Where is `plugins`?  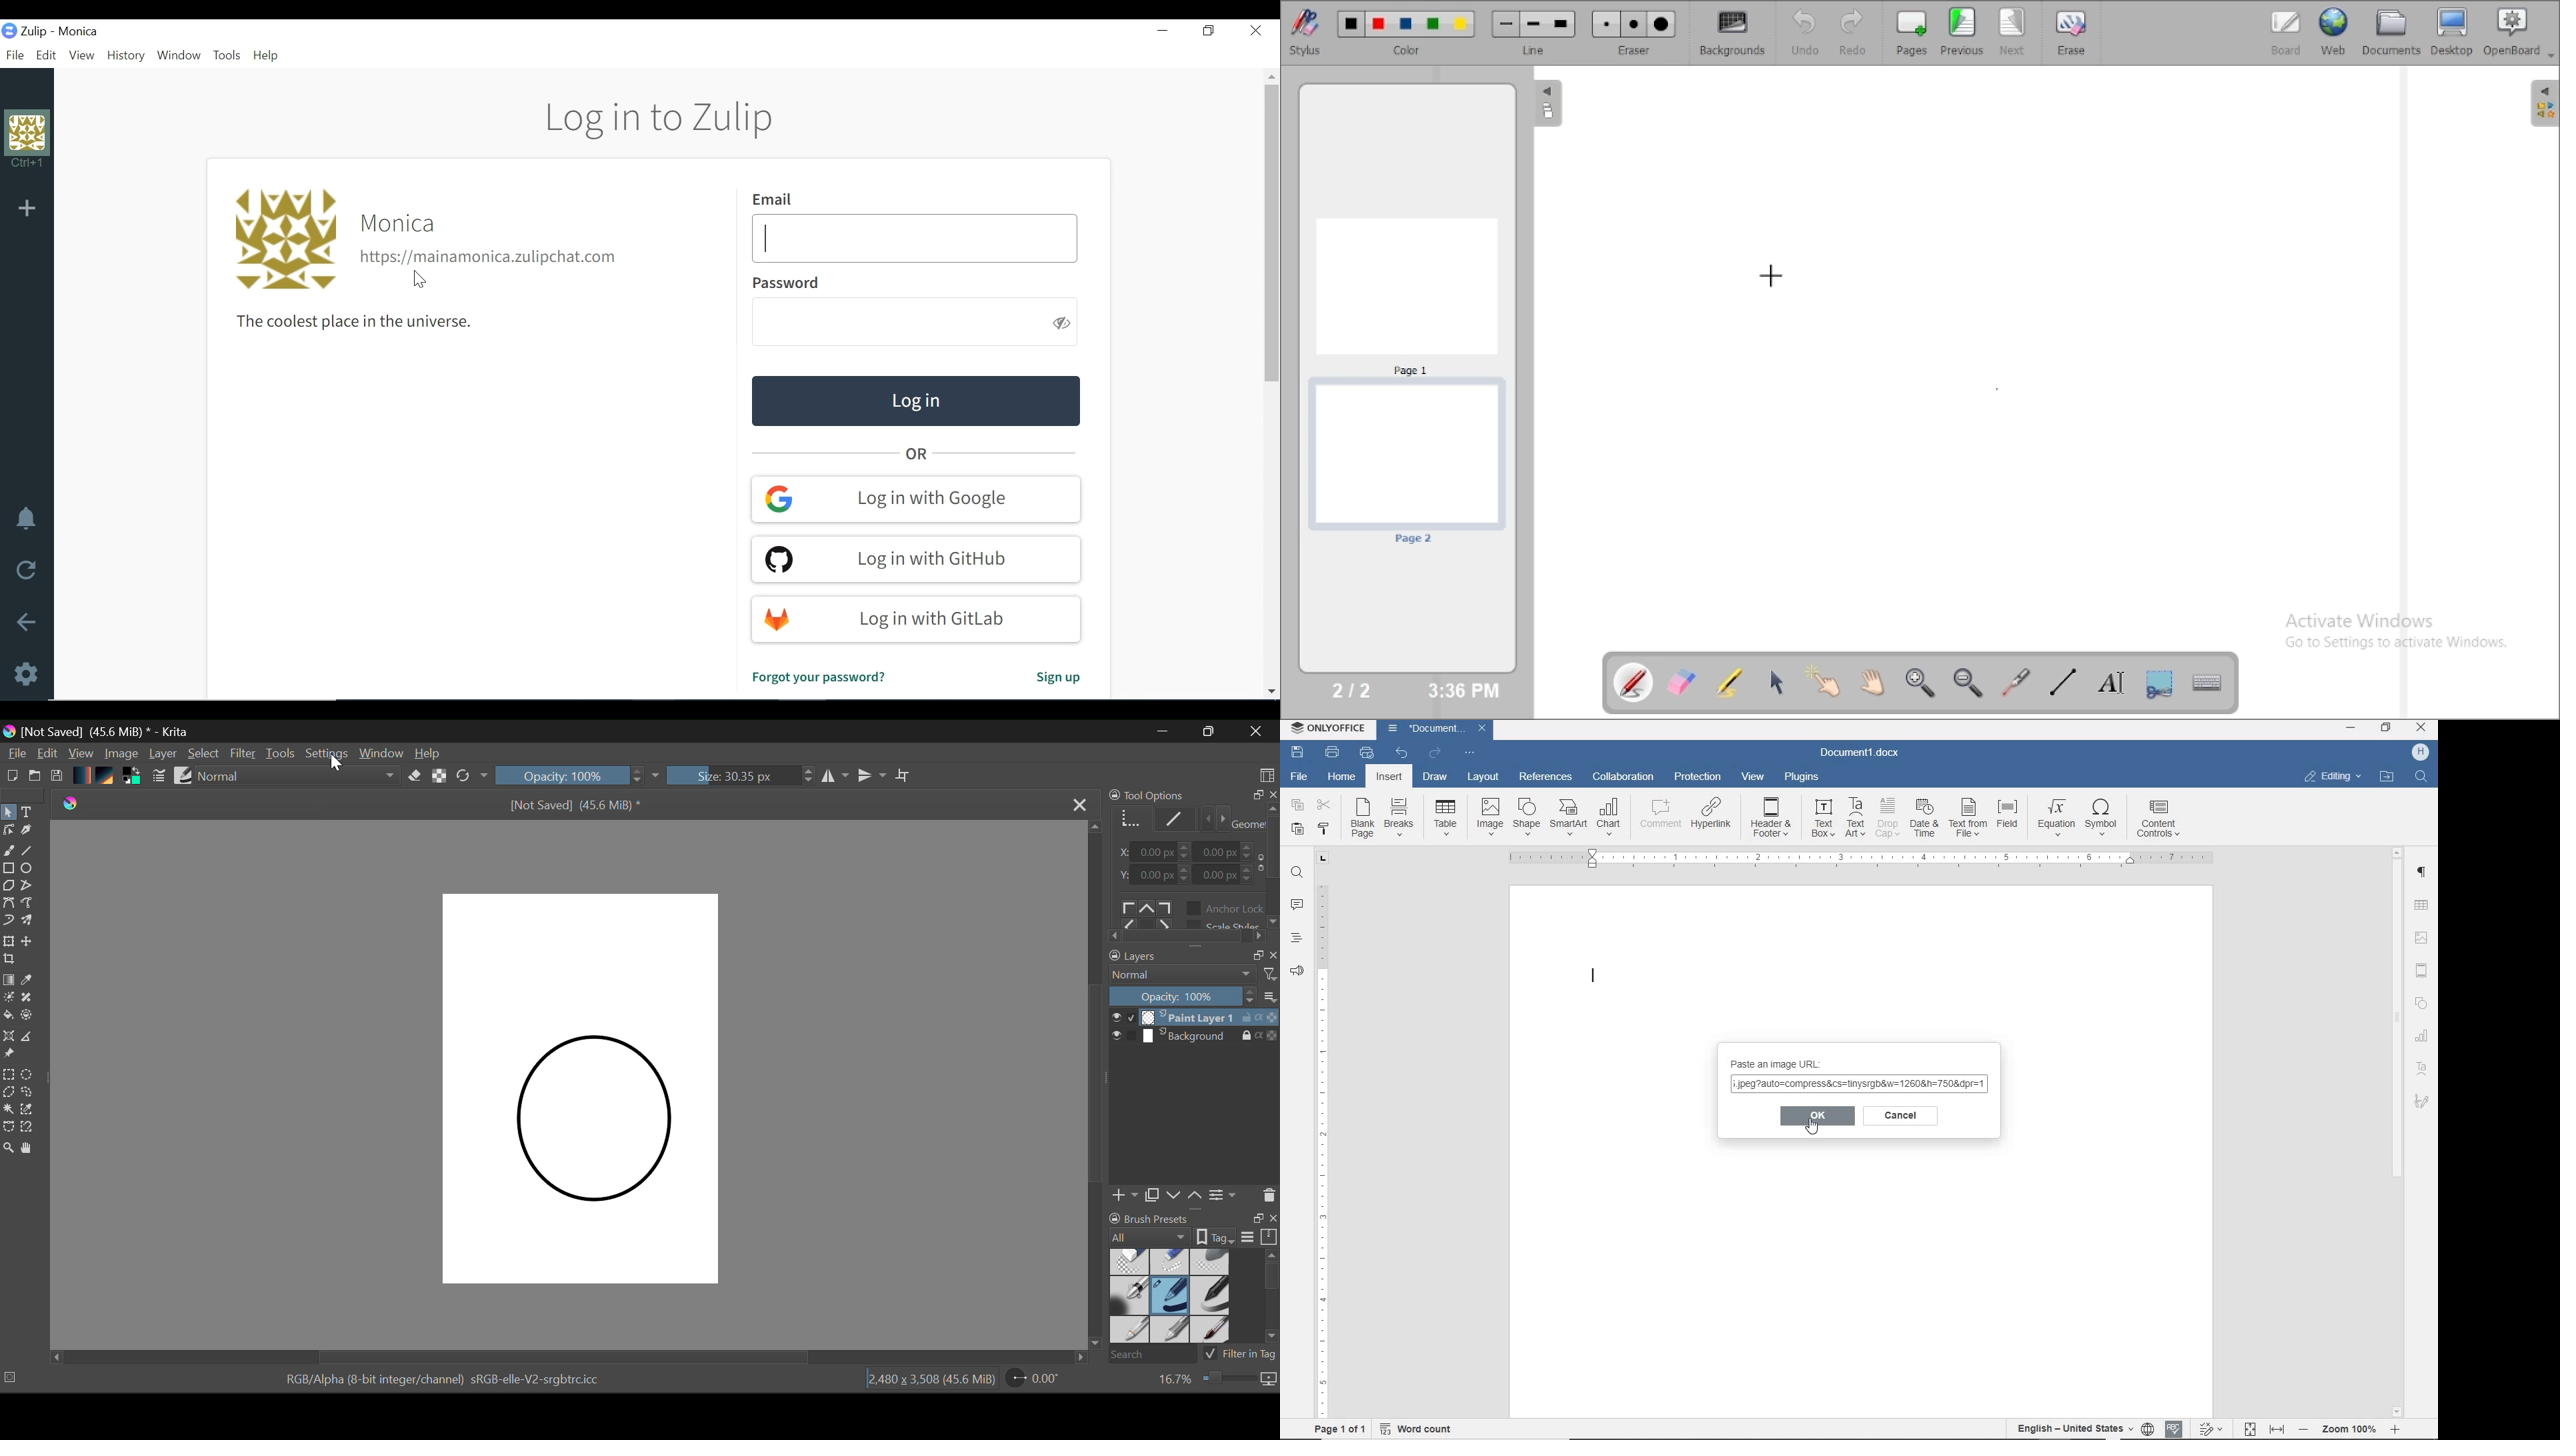
plugins is located at coordinates (1803, 779).